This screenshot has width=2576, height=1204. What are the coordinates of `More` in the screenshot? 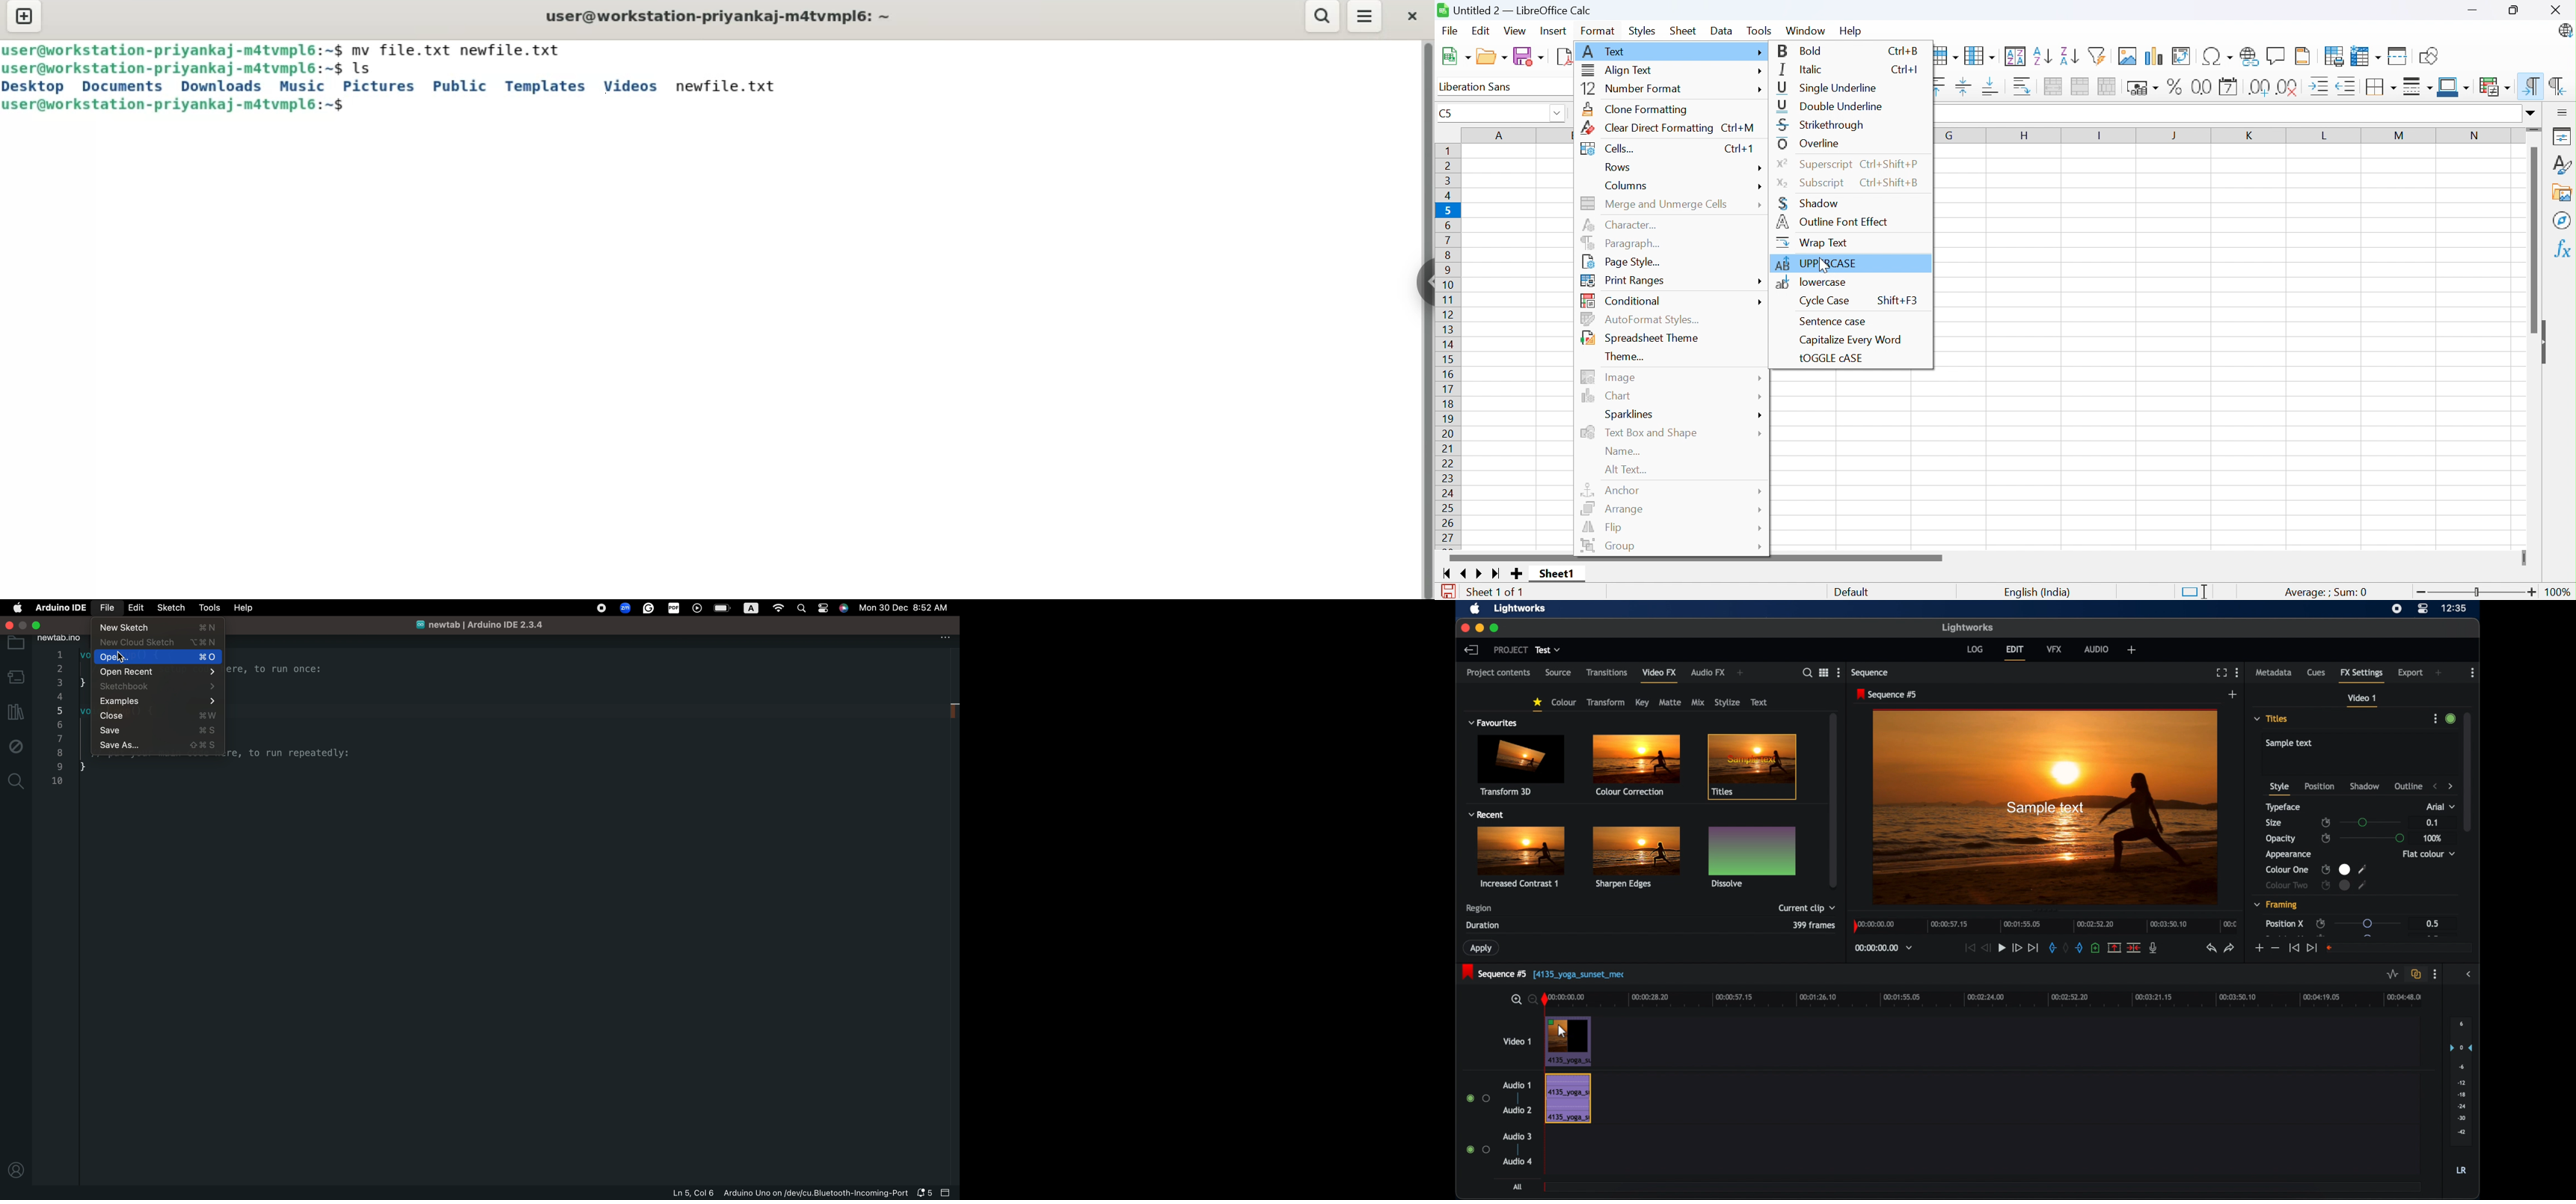 It's located at (1764, 379).